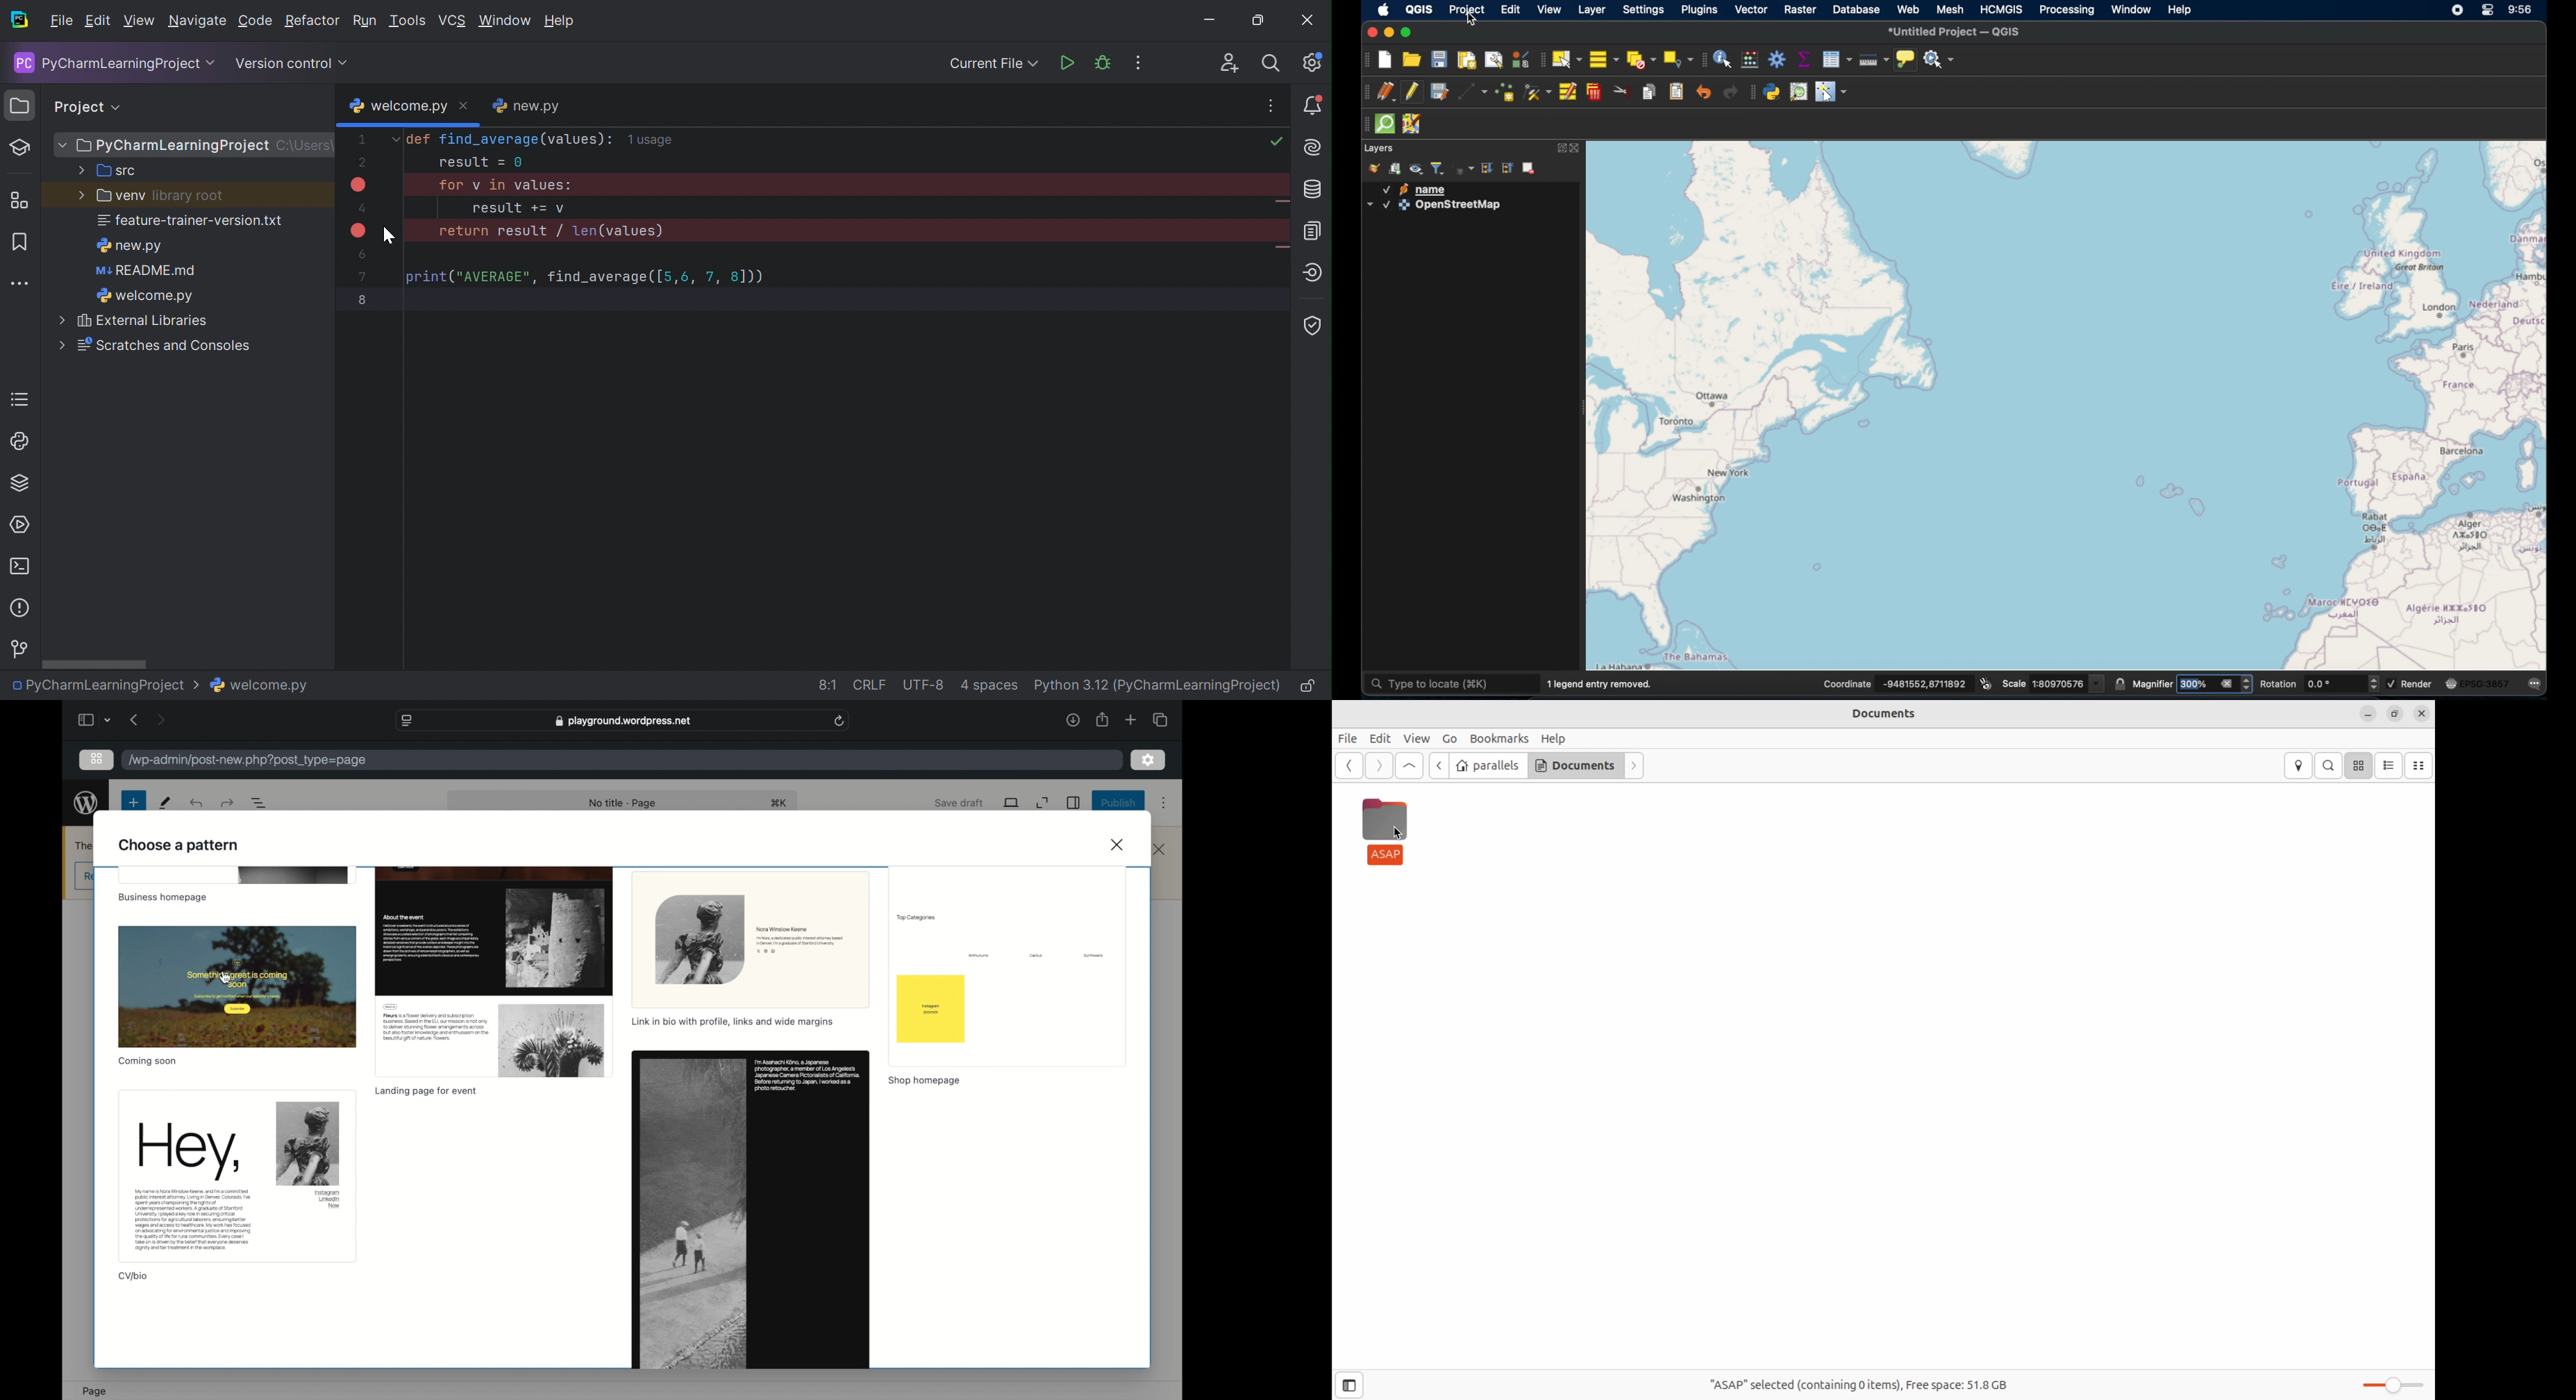 This screenshot has width=2576, height=1400. Describe the element at coordinates (1314, 108) in the screenshot. I see `Notifications` at that location.